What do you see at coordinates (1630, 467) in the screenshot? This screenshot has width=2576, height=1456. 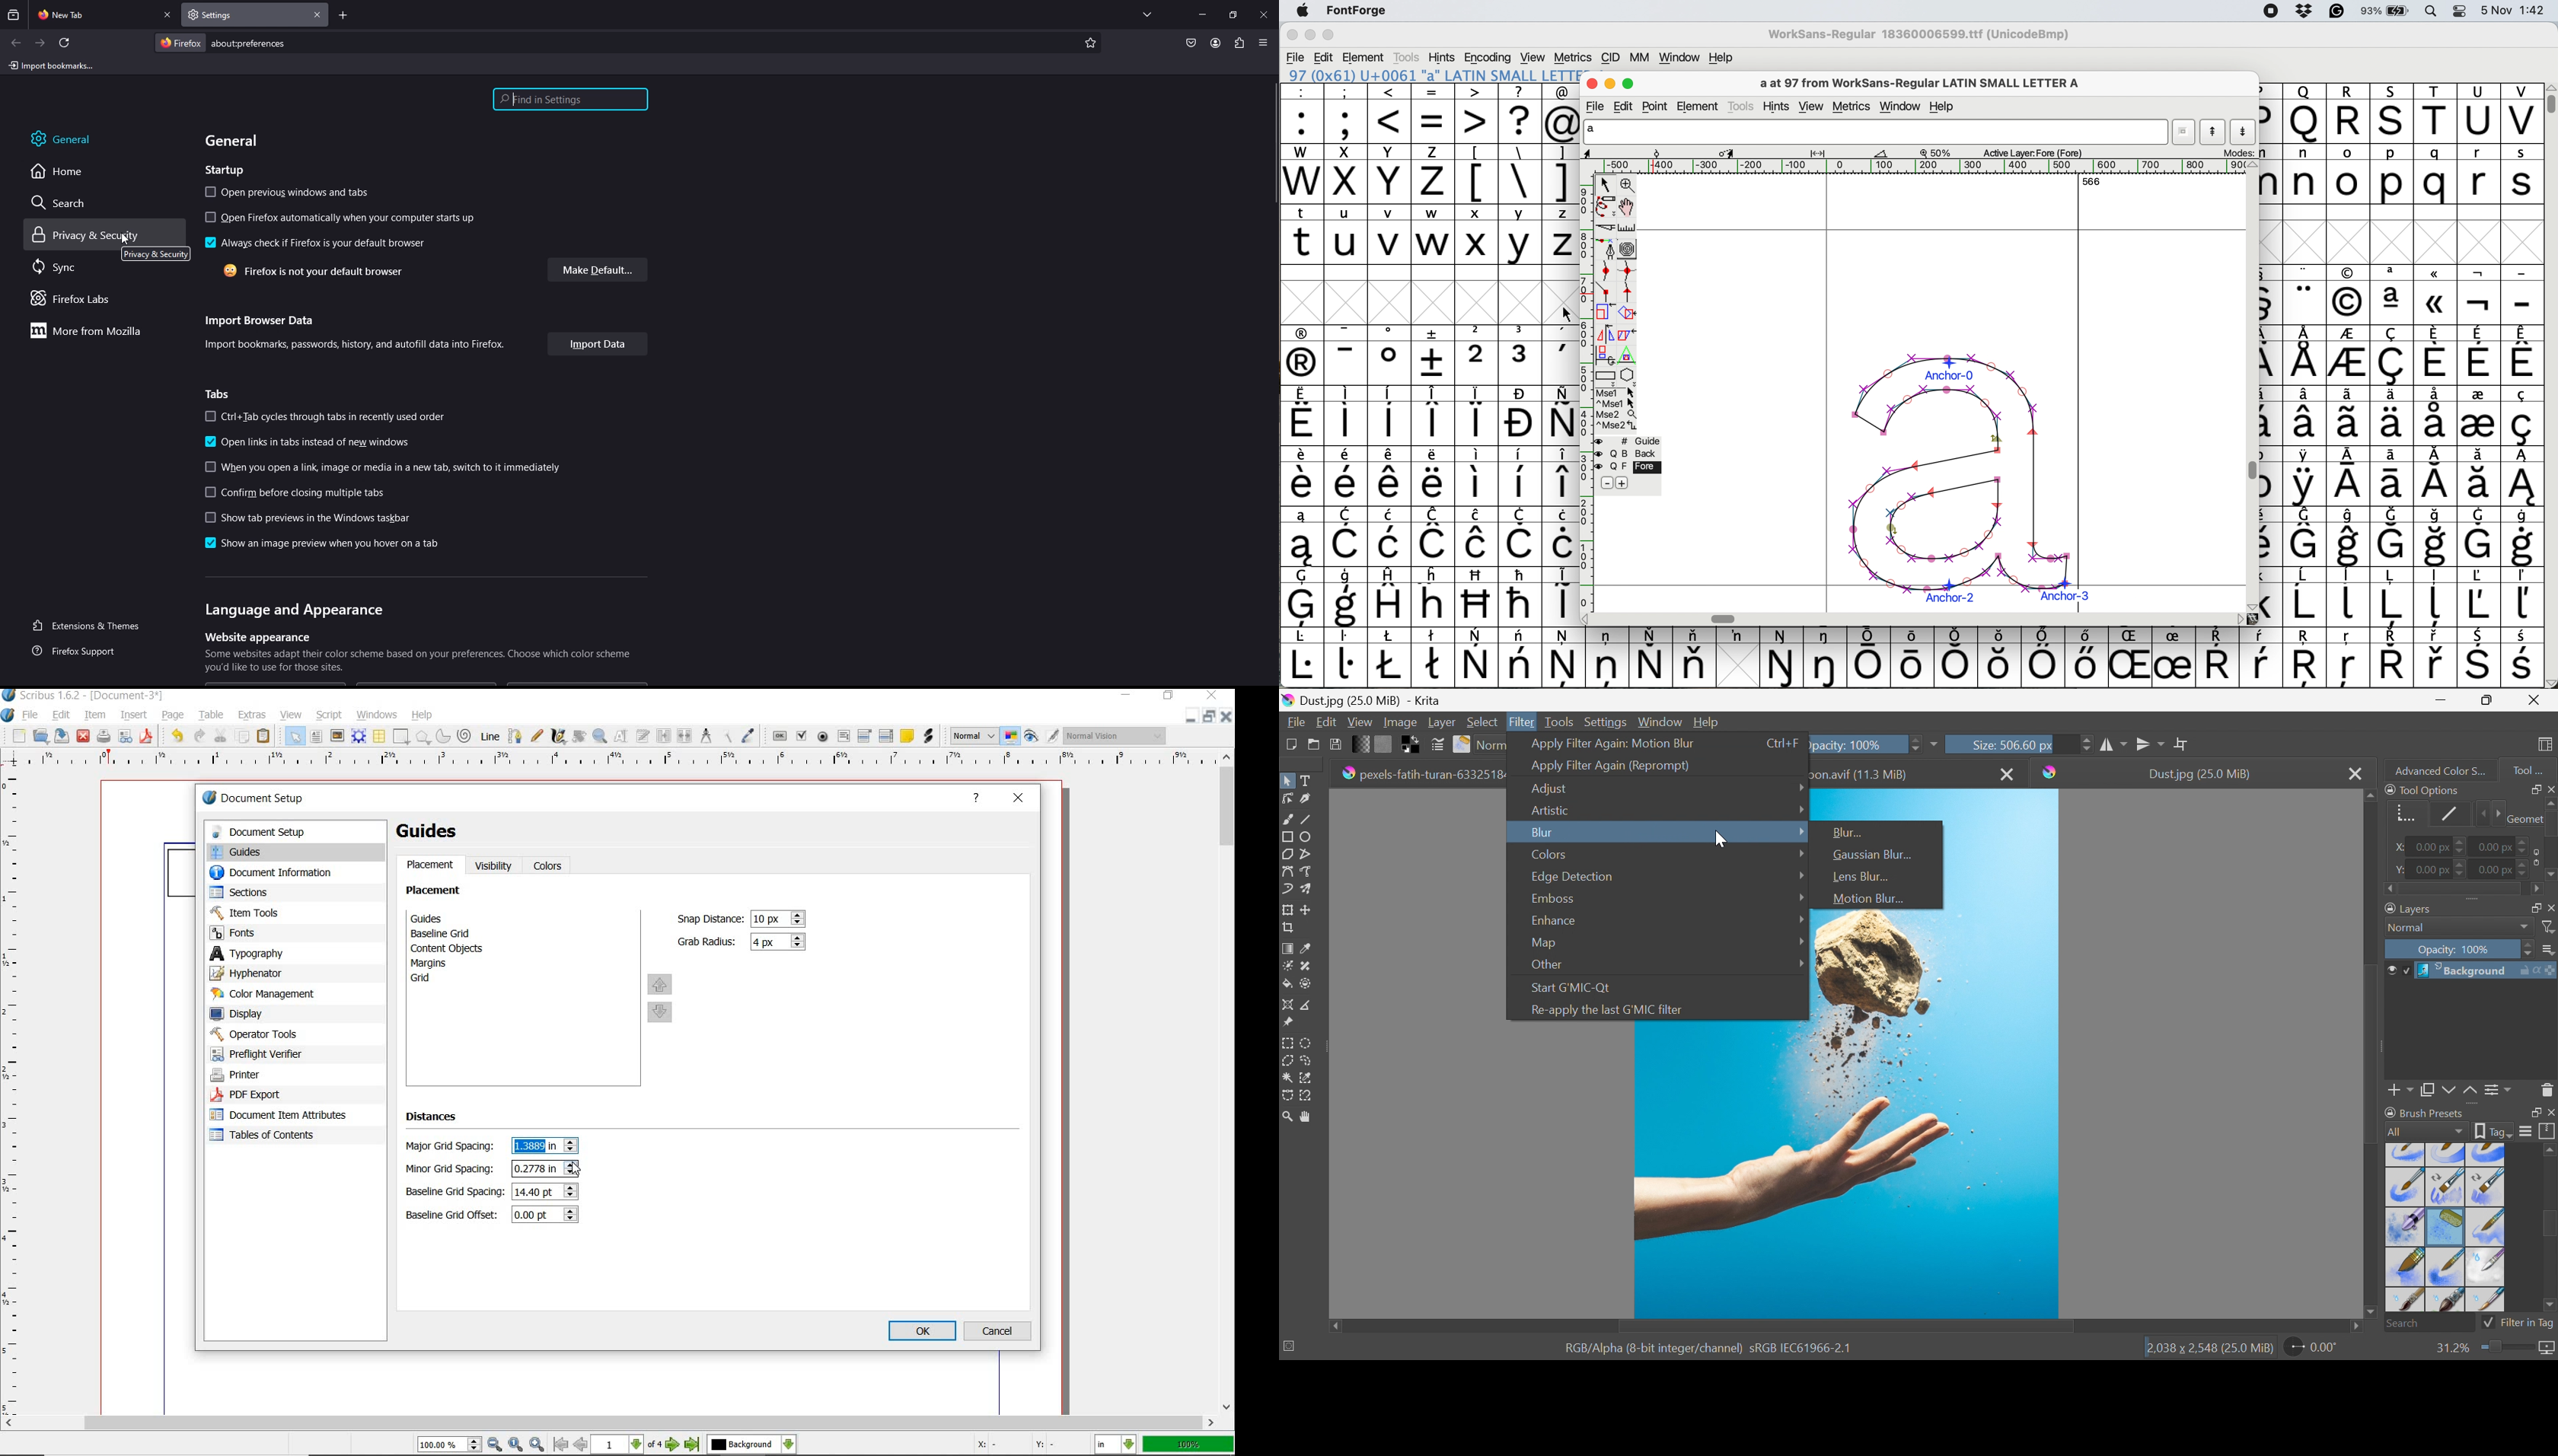 I see `fore` at bounding box center [1630, 467].